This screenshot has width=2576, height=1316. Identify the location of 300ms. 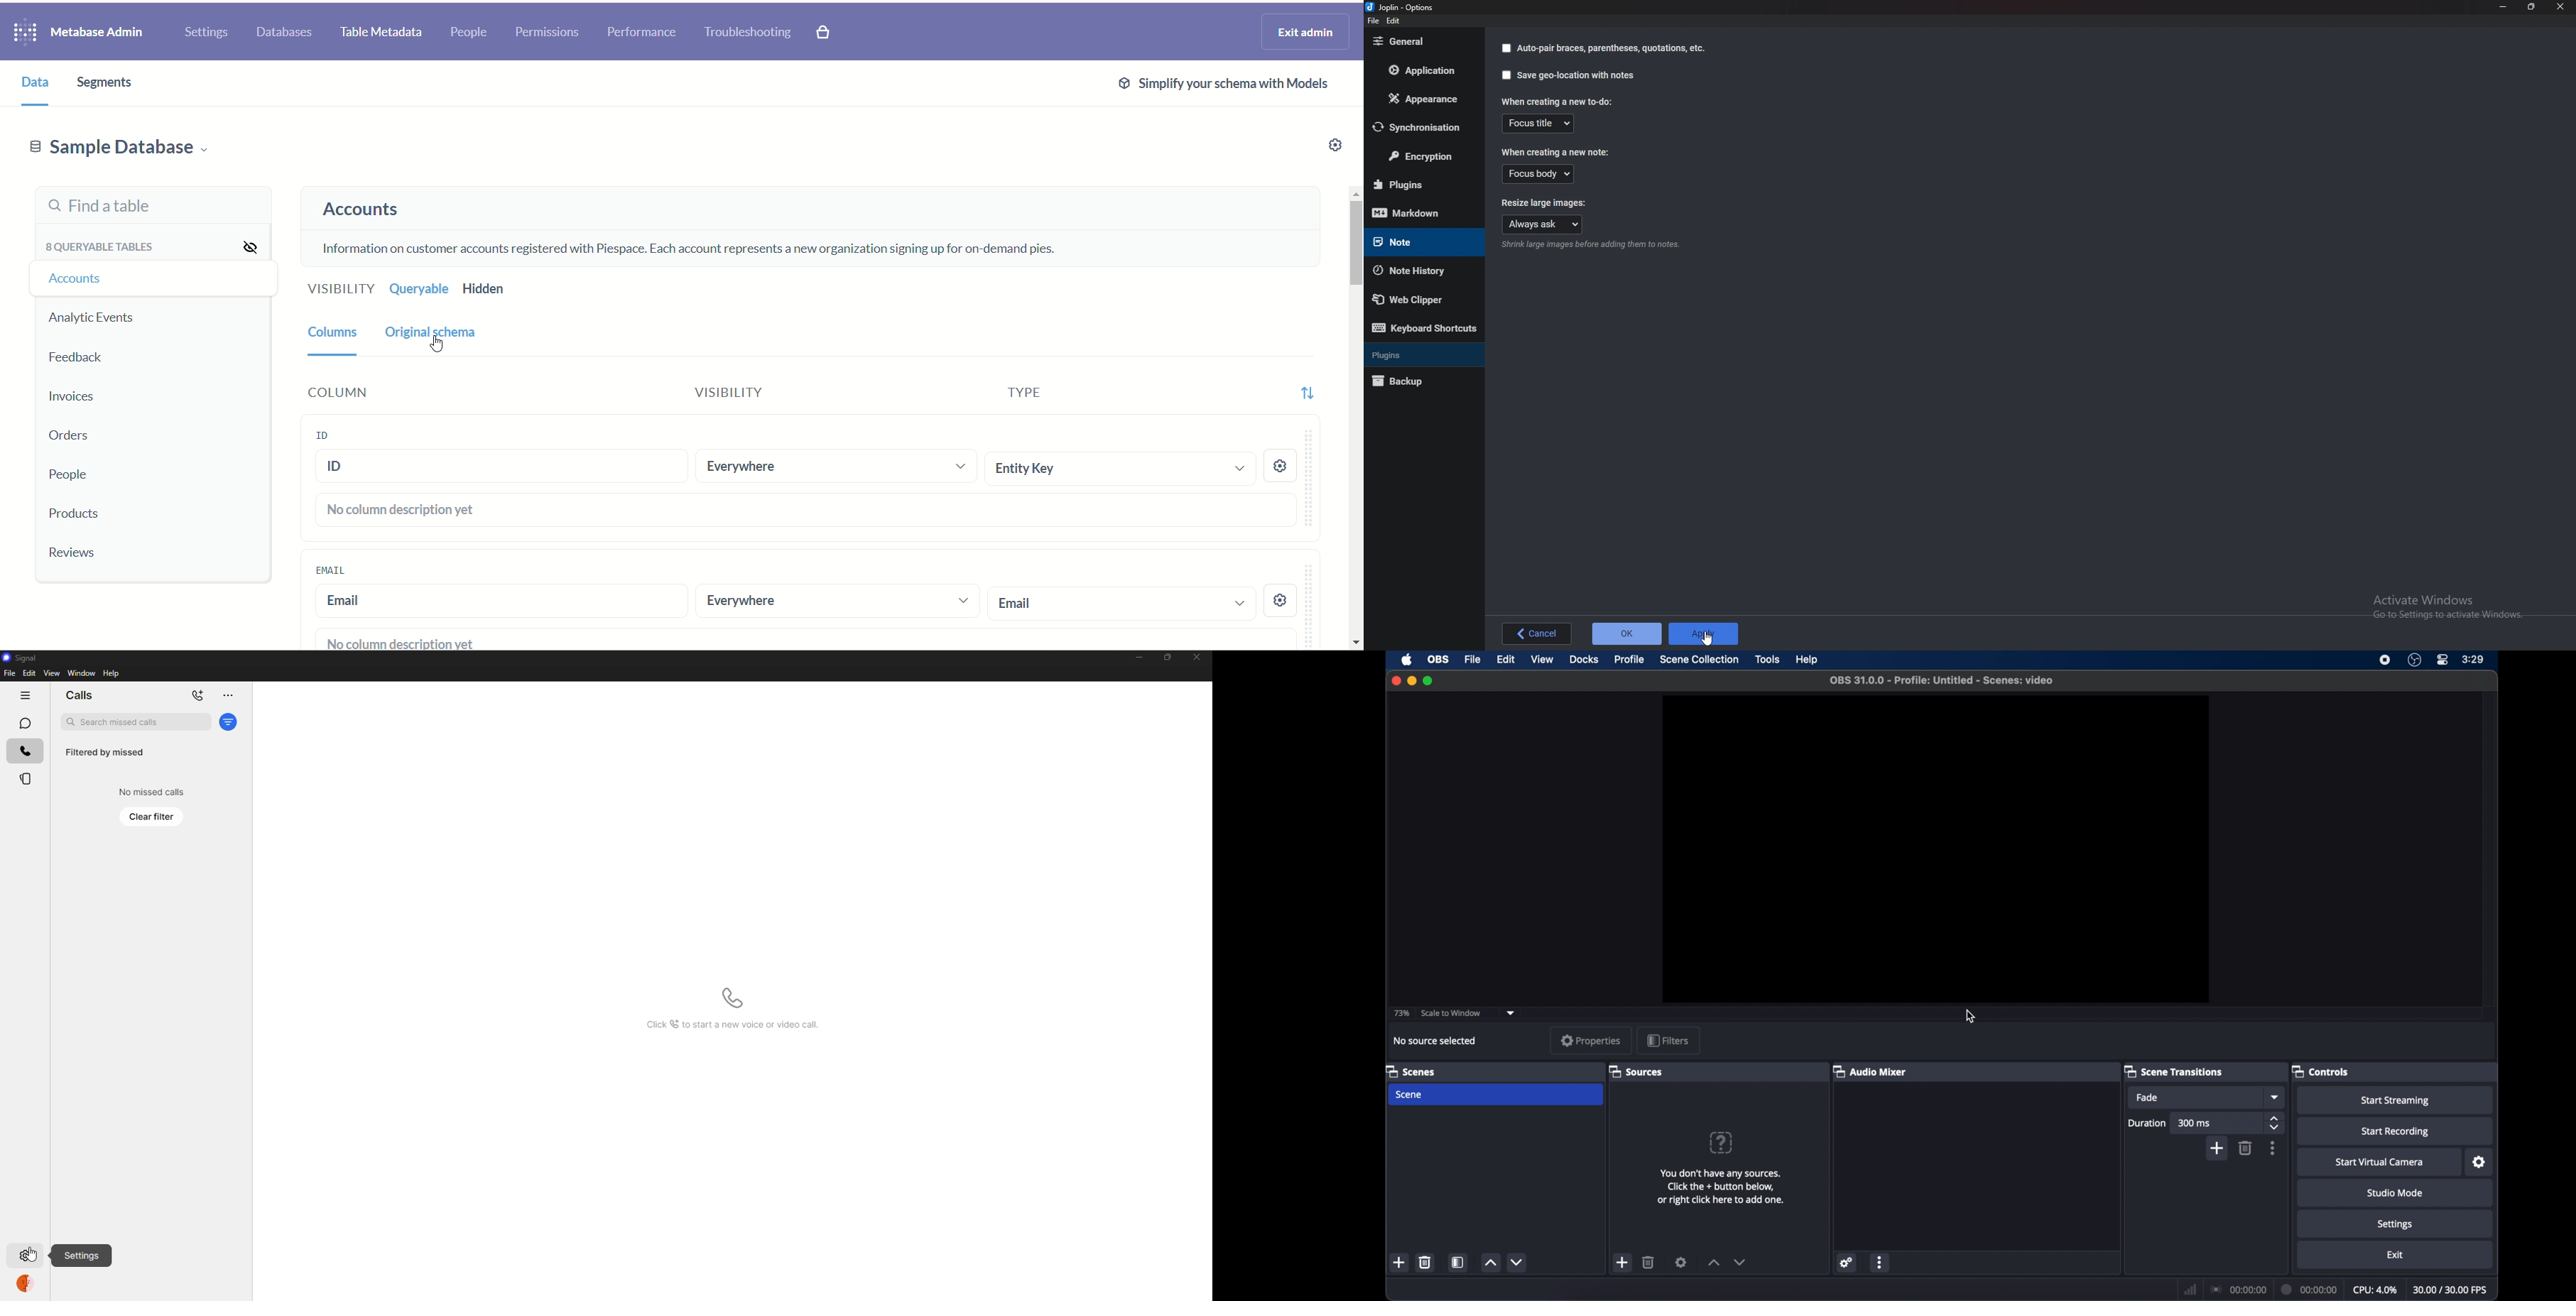
(2195, 1123).